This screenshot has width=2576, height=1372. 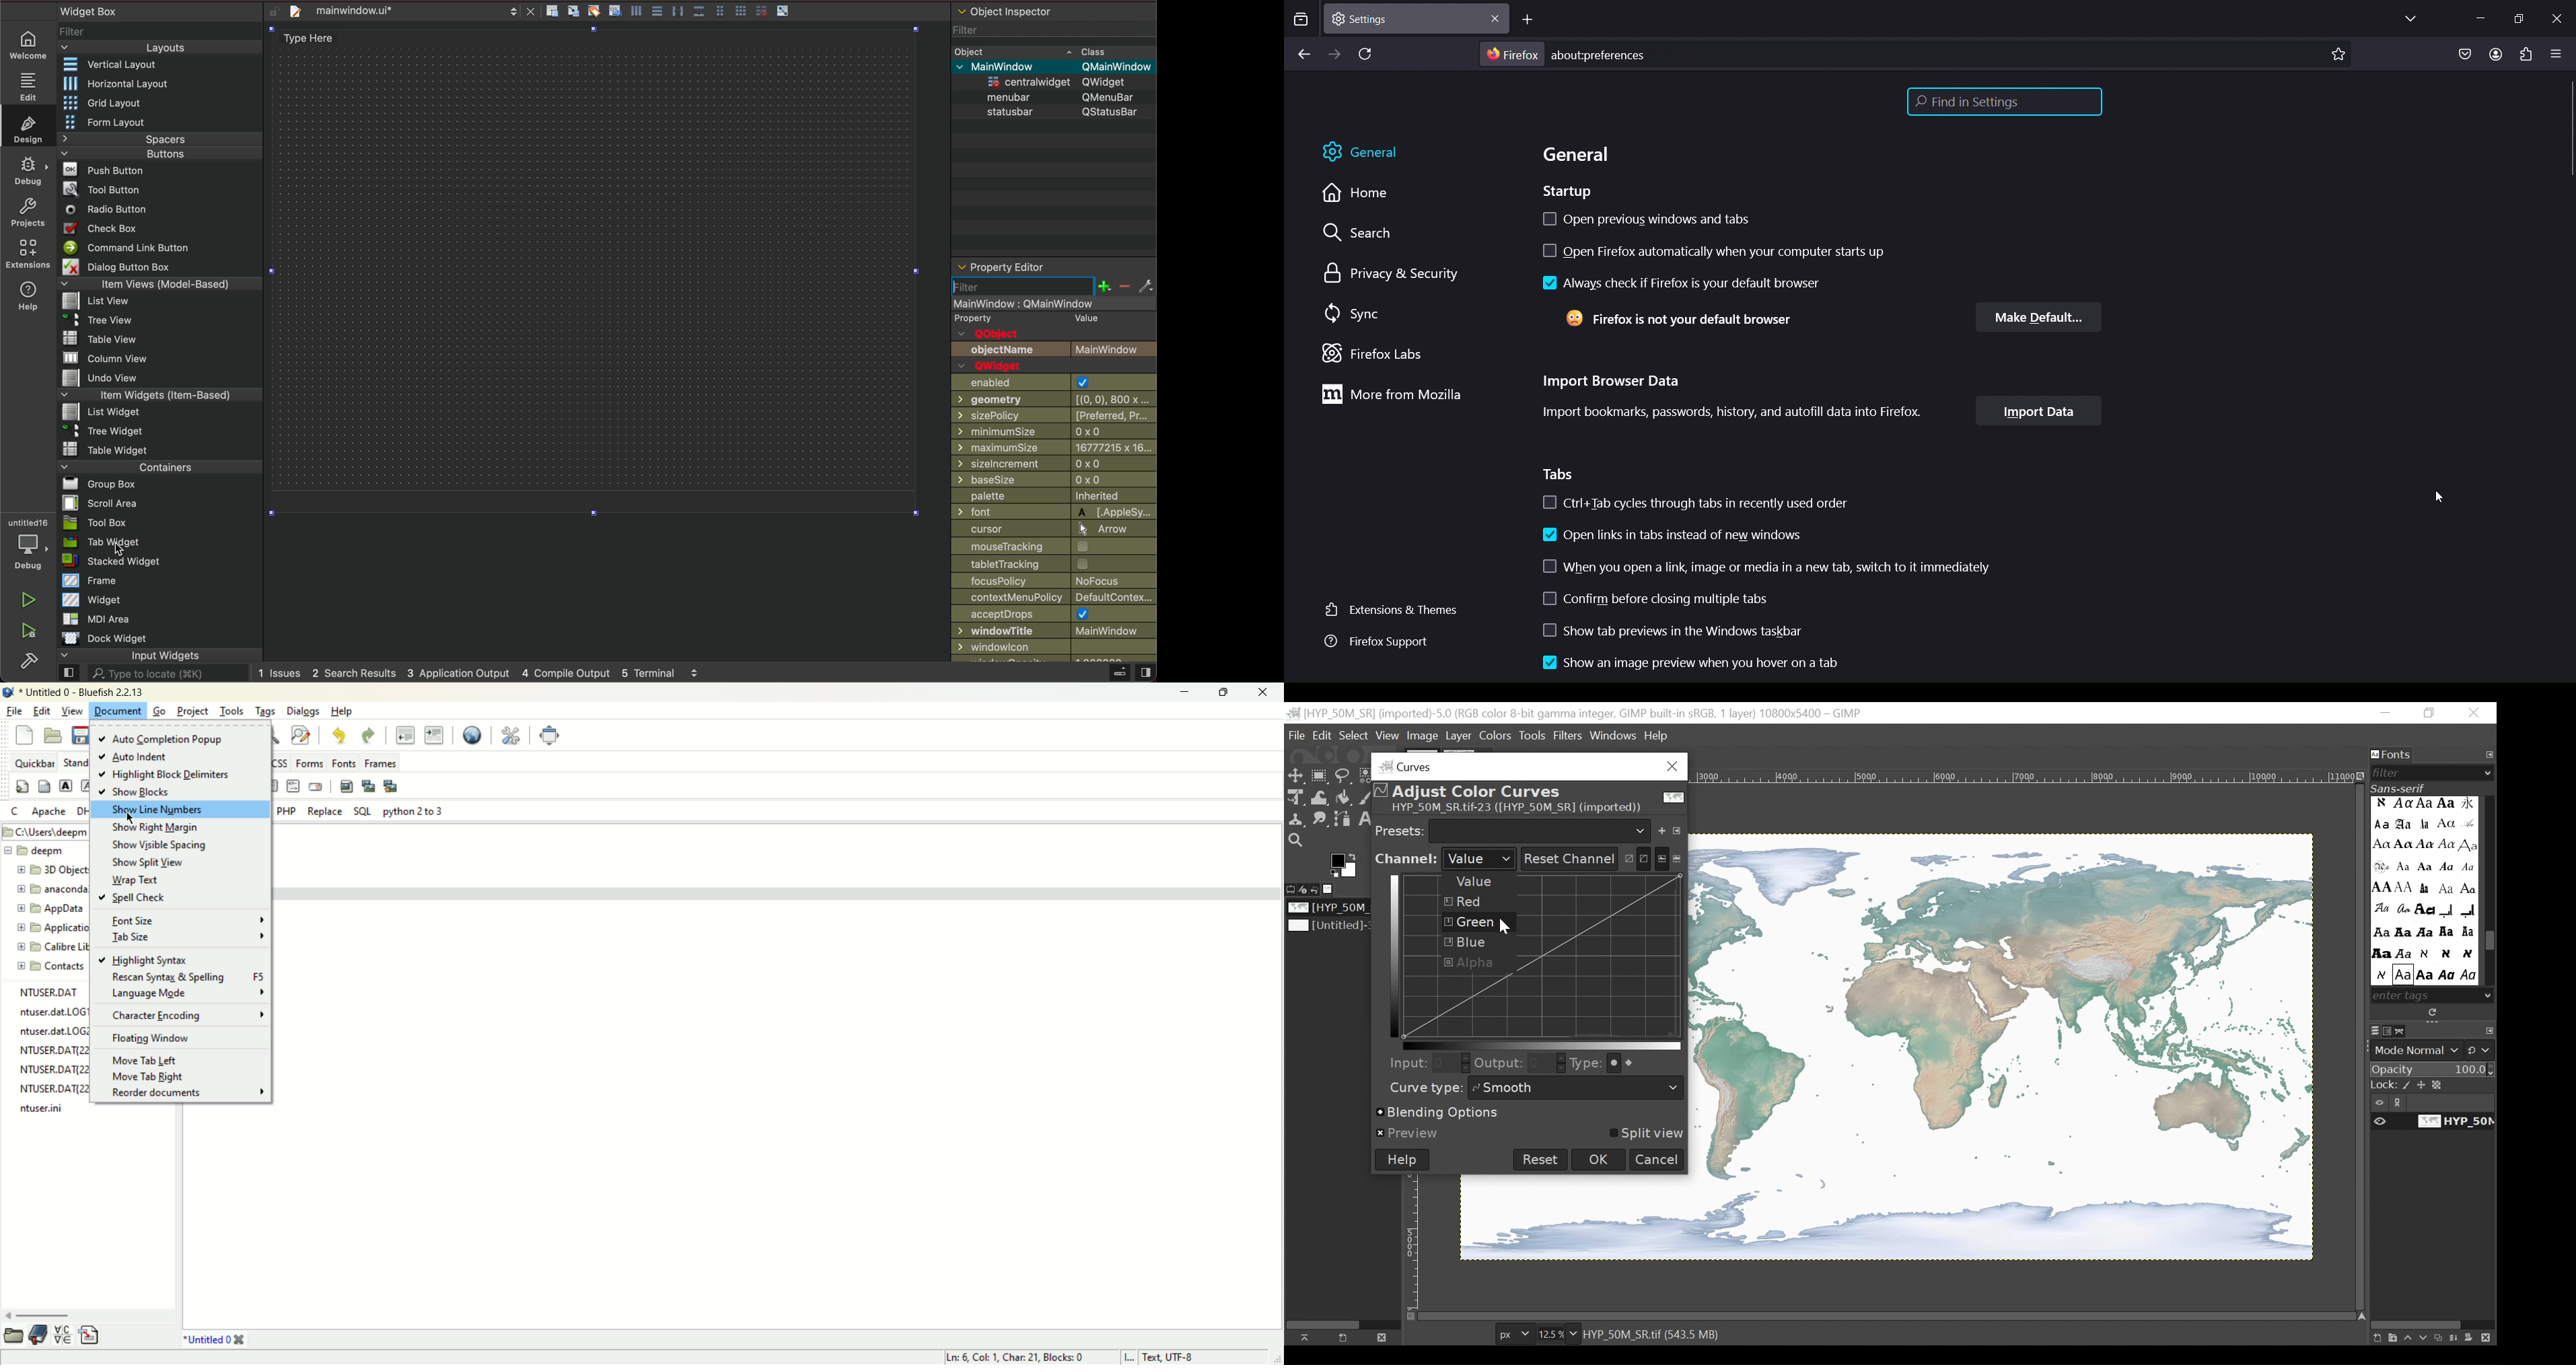 I want to click on HYP 0M SR TIF (543.5 MB), so click(x=1654, y=1333).